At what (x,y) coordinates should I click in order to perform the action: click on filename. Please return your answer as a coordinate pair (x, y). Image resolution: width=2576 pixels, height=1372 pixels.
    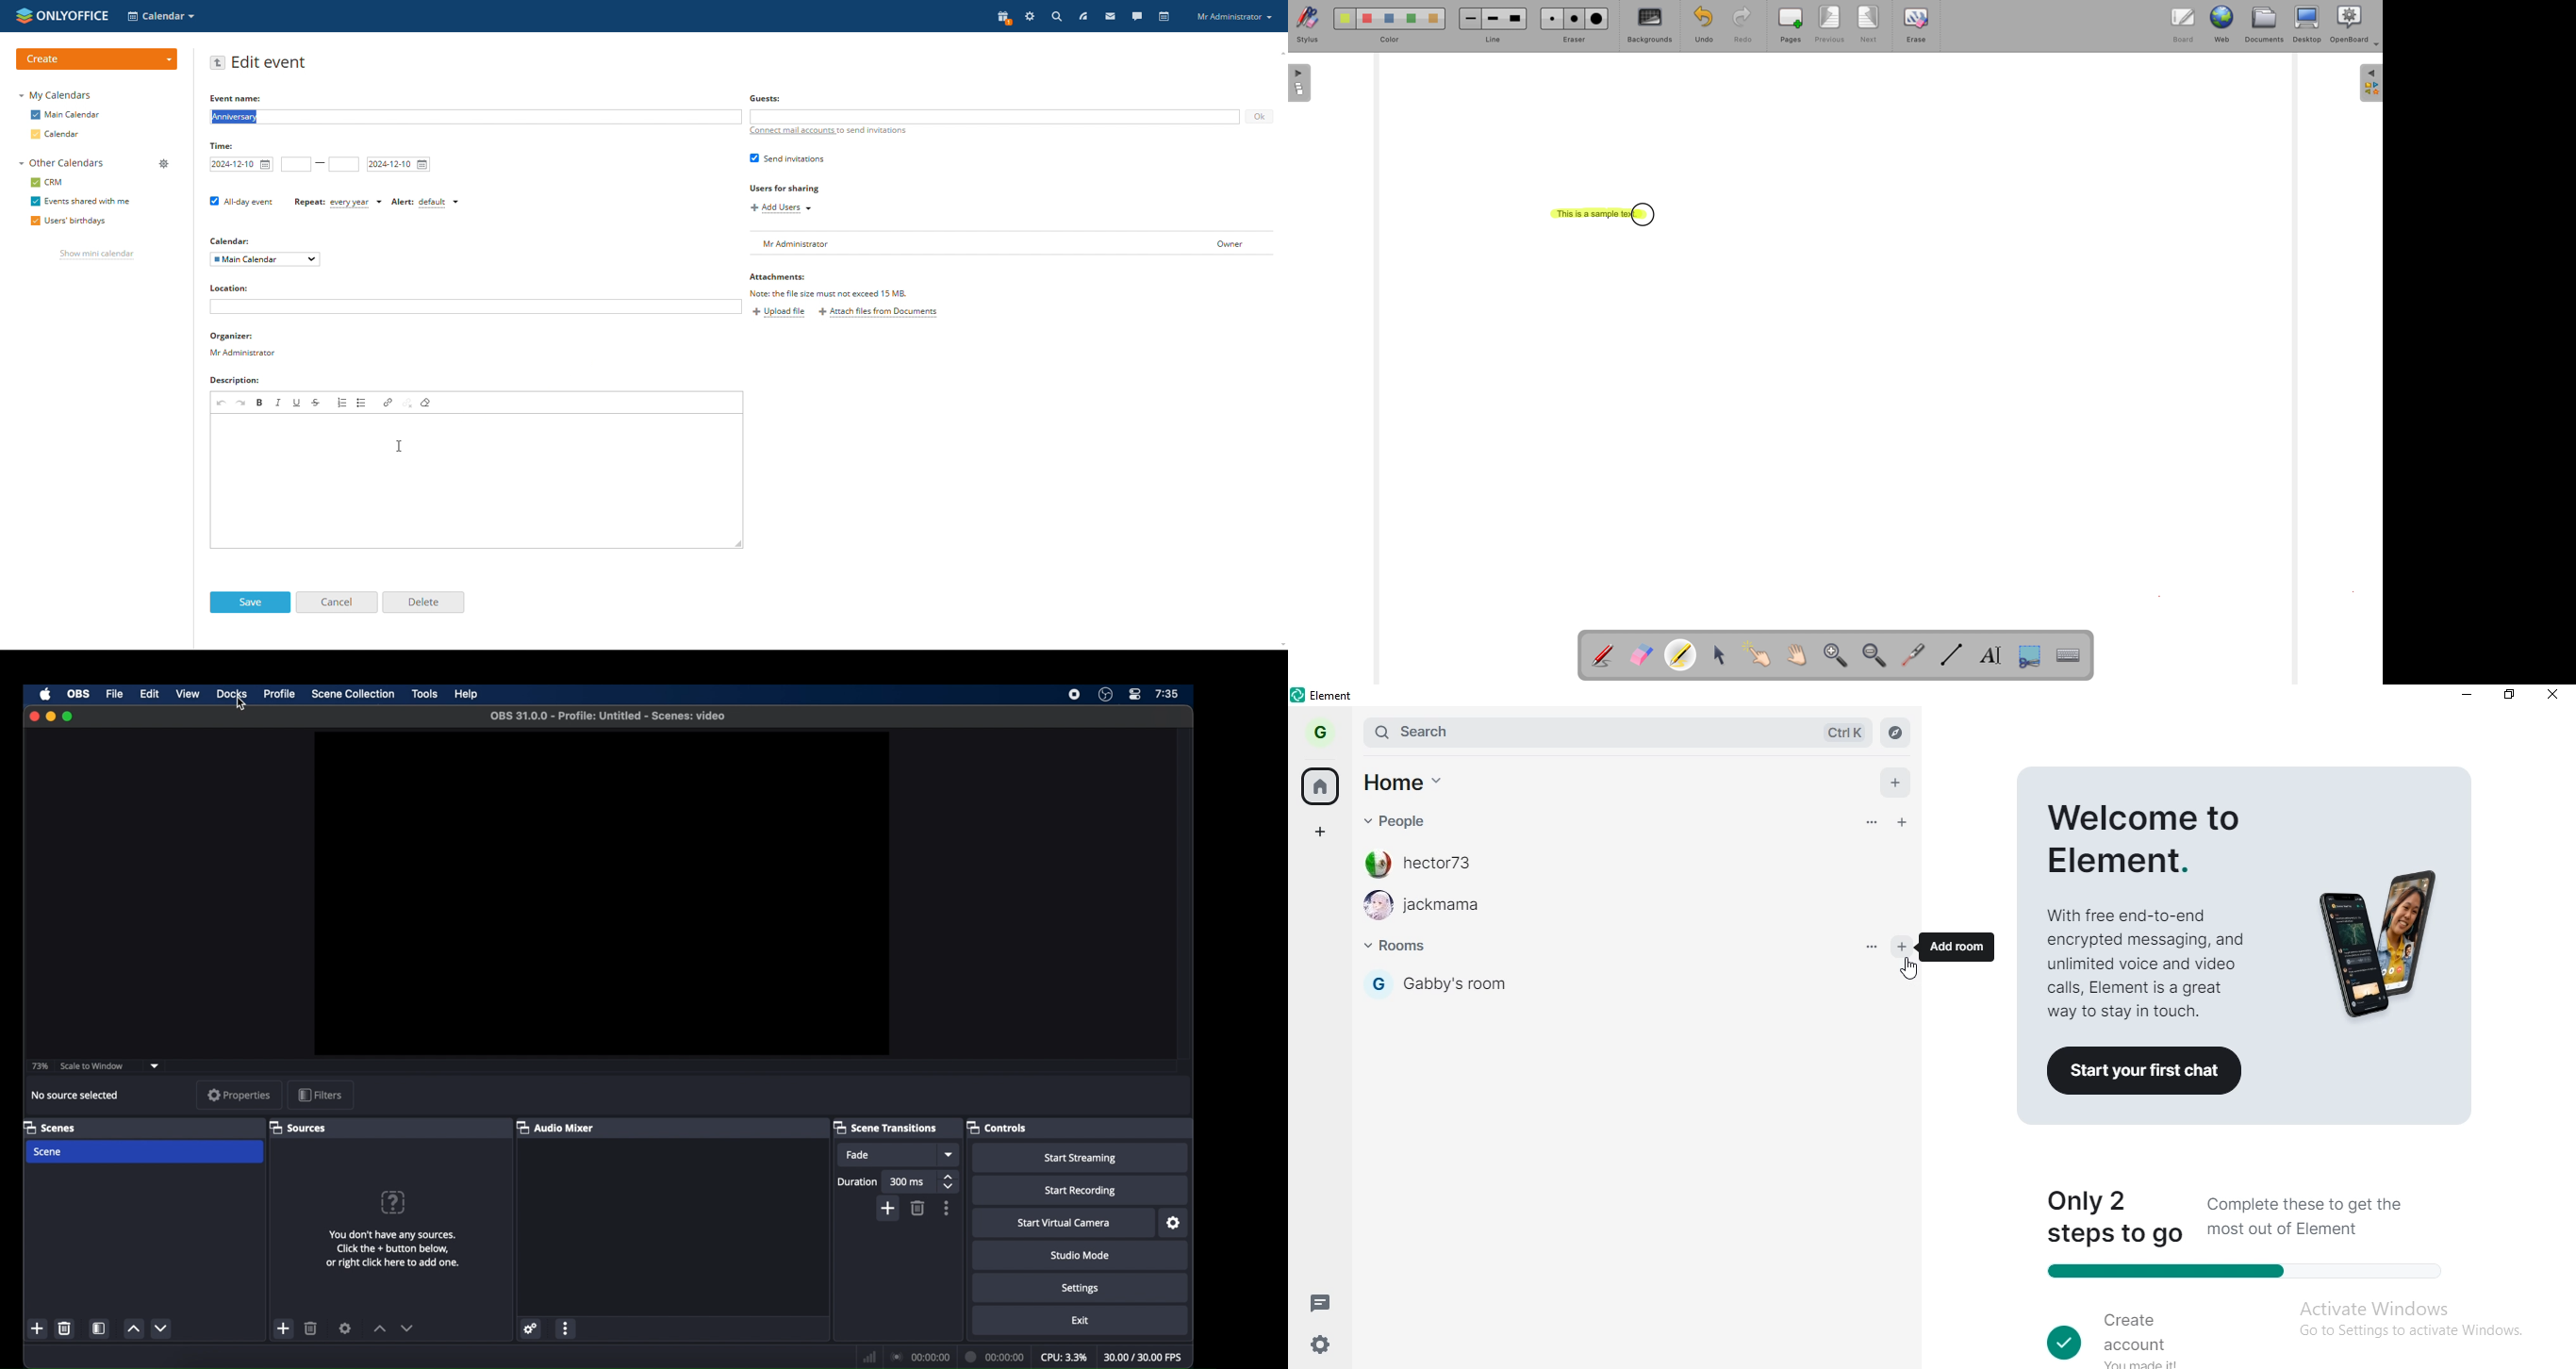
    Looking at the image, I should click on (608, 716).